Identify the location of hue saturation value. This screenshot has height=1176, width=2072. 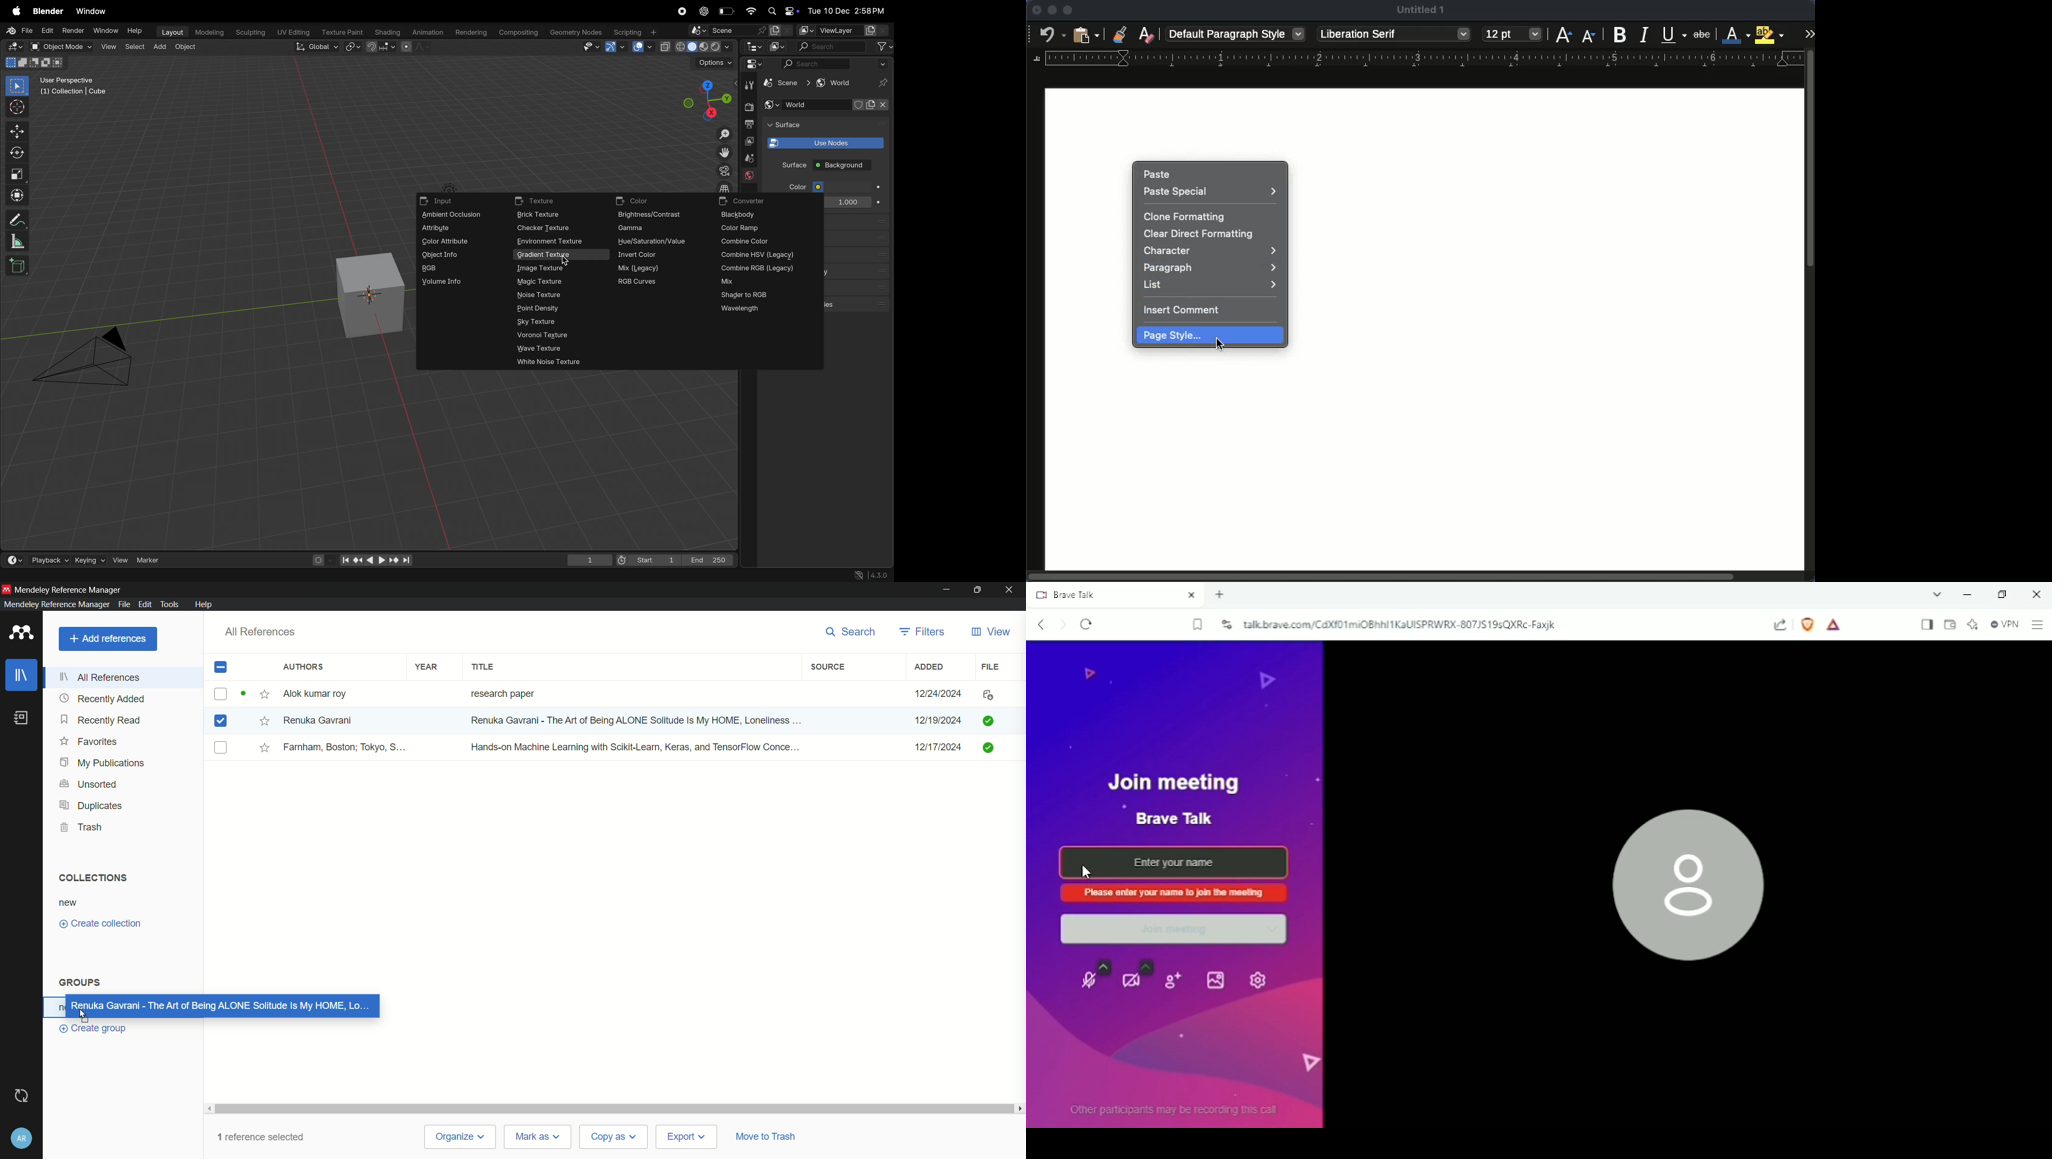
(656, 243).